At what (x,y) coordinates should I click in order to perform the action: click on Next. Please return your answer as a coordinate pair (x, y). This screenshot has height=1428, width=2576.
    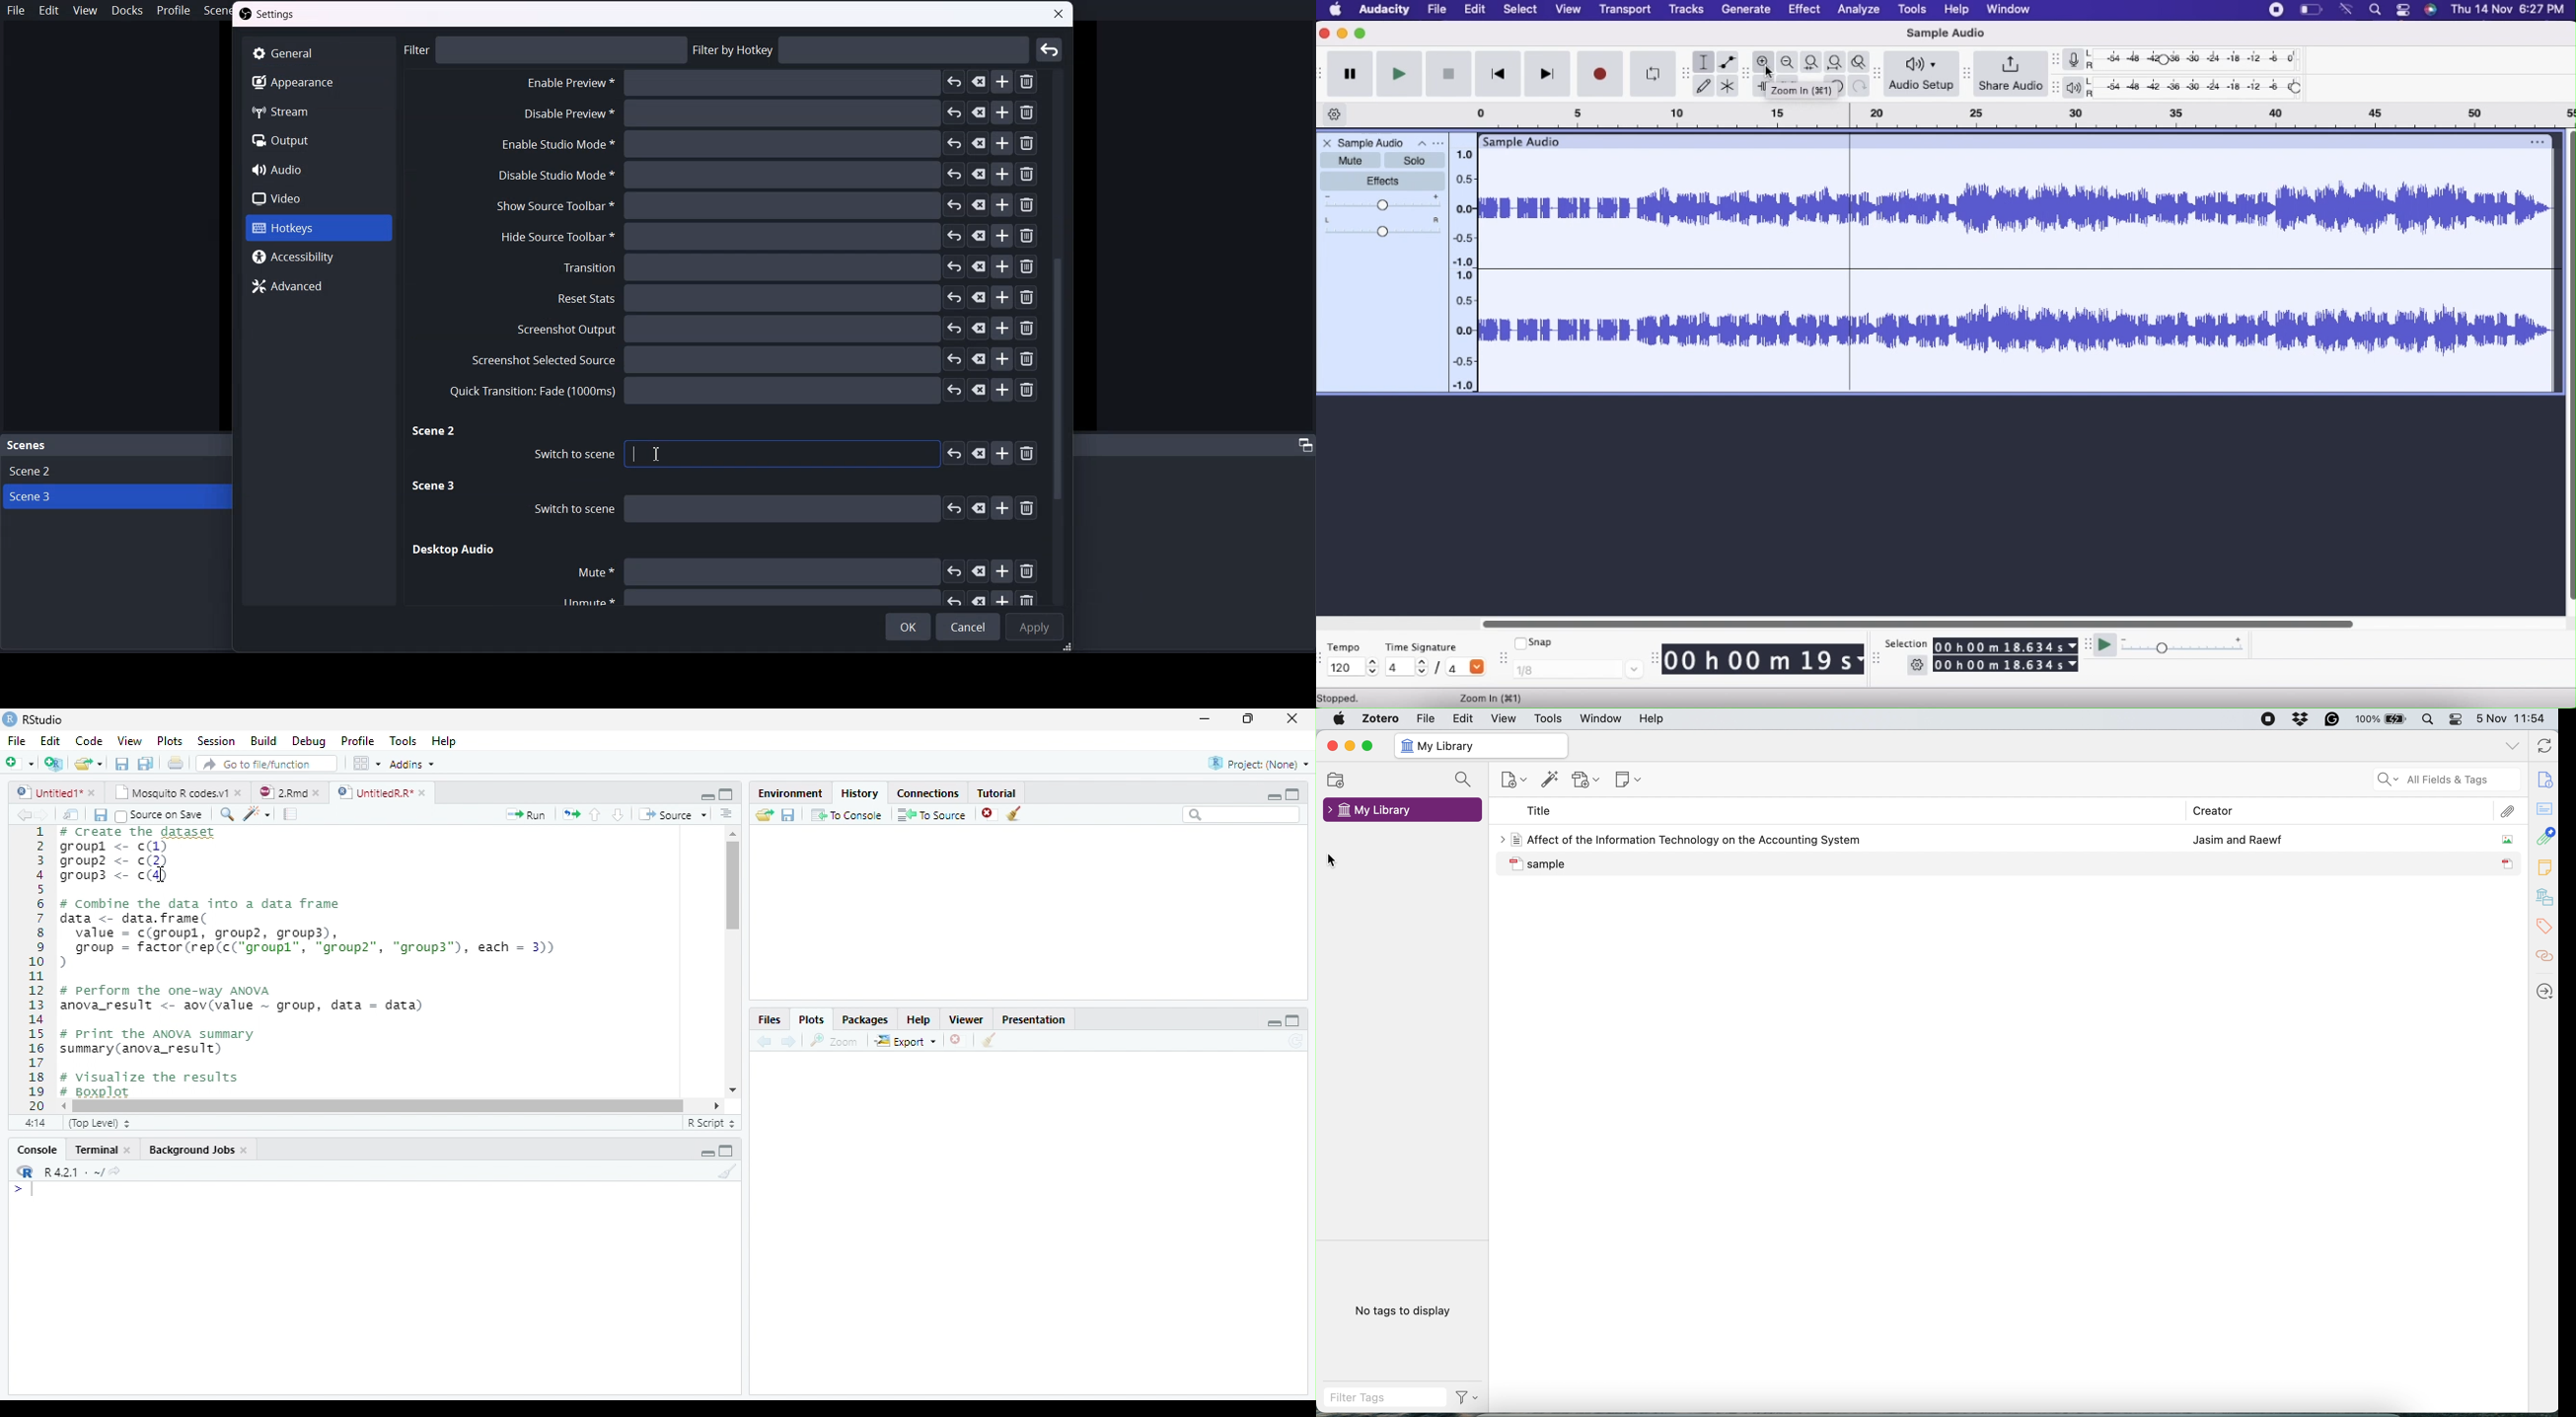
    Looking at the image, I should click on (789, 1042).